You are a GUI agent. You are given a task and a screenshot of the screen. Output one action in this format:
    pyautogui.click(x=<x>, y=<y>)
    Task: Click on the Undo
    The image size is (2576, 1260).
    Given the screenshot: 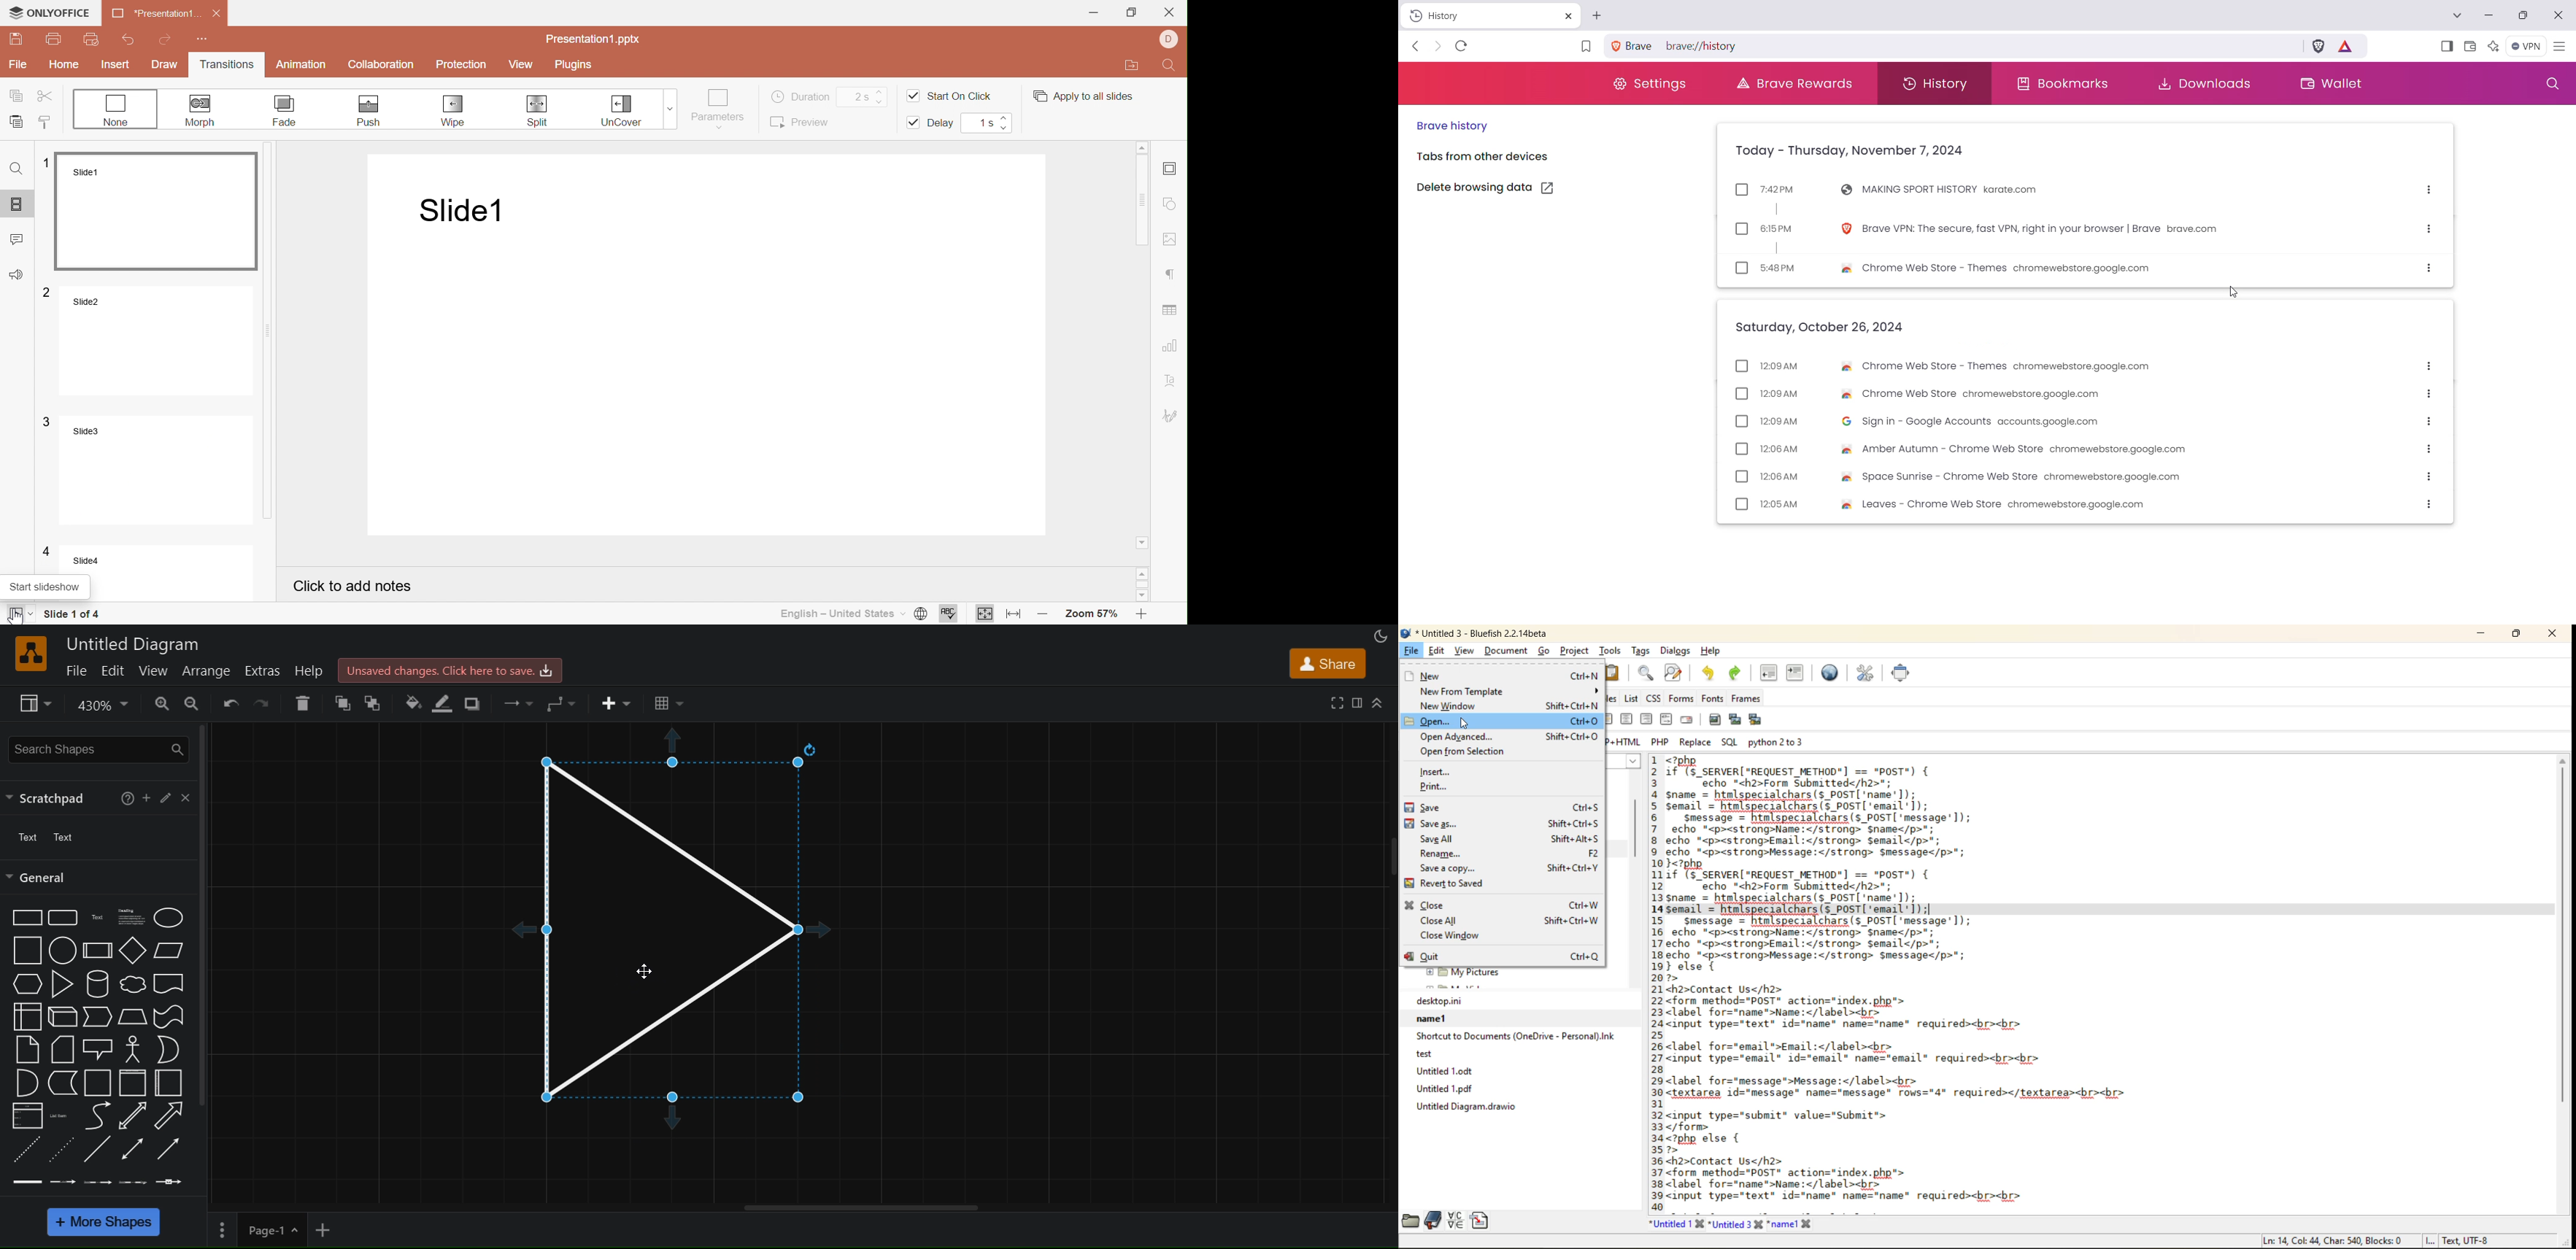 What is the action you would take?
    pyautogui.click(x=130, y=37)
    